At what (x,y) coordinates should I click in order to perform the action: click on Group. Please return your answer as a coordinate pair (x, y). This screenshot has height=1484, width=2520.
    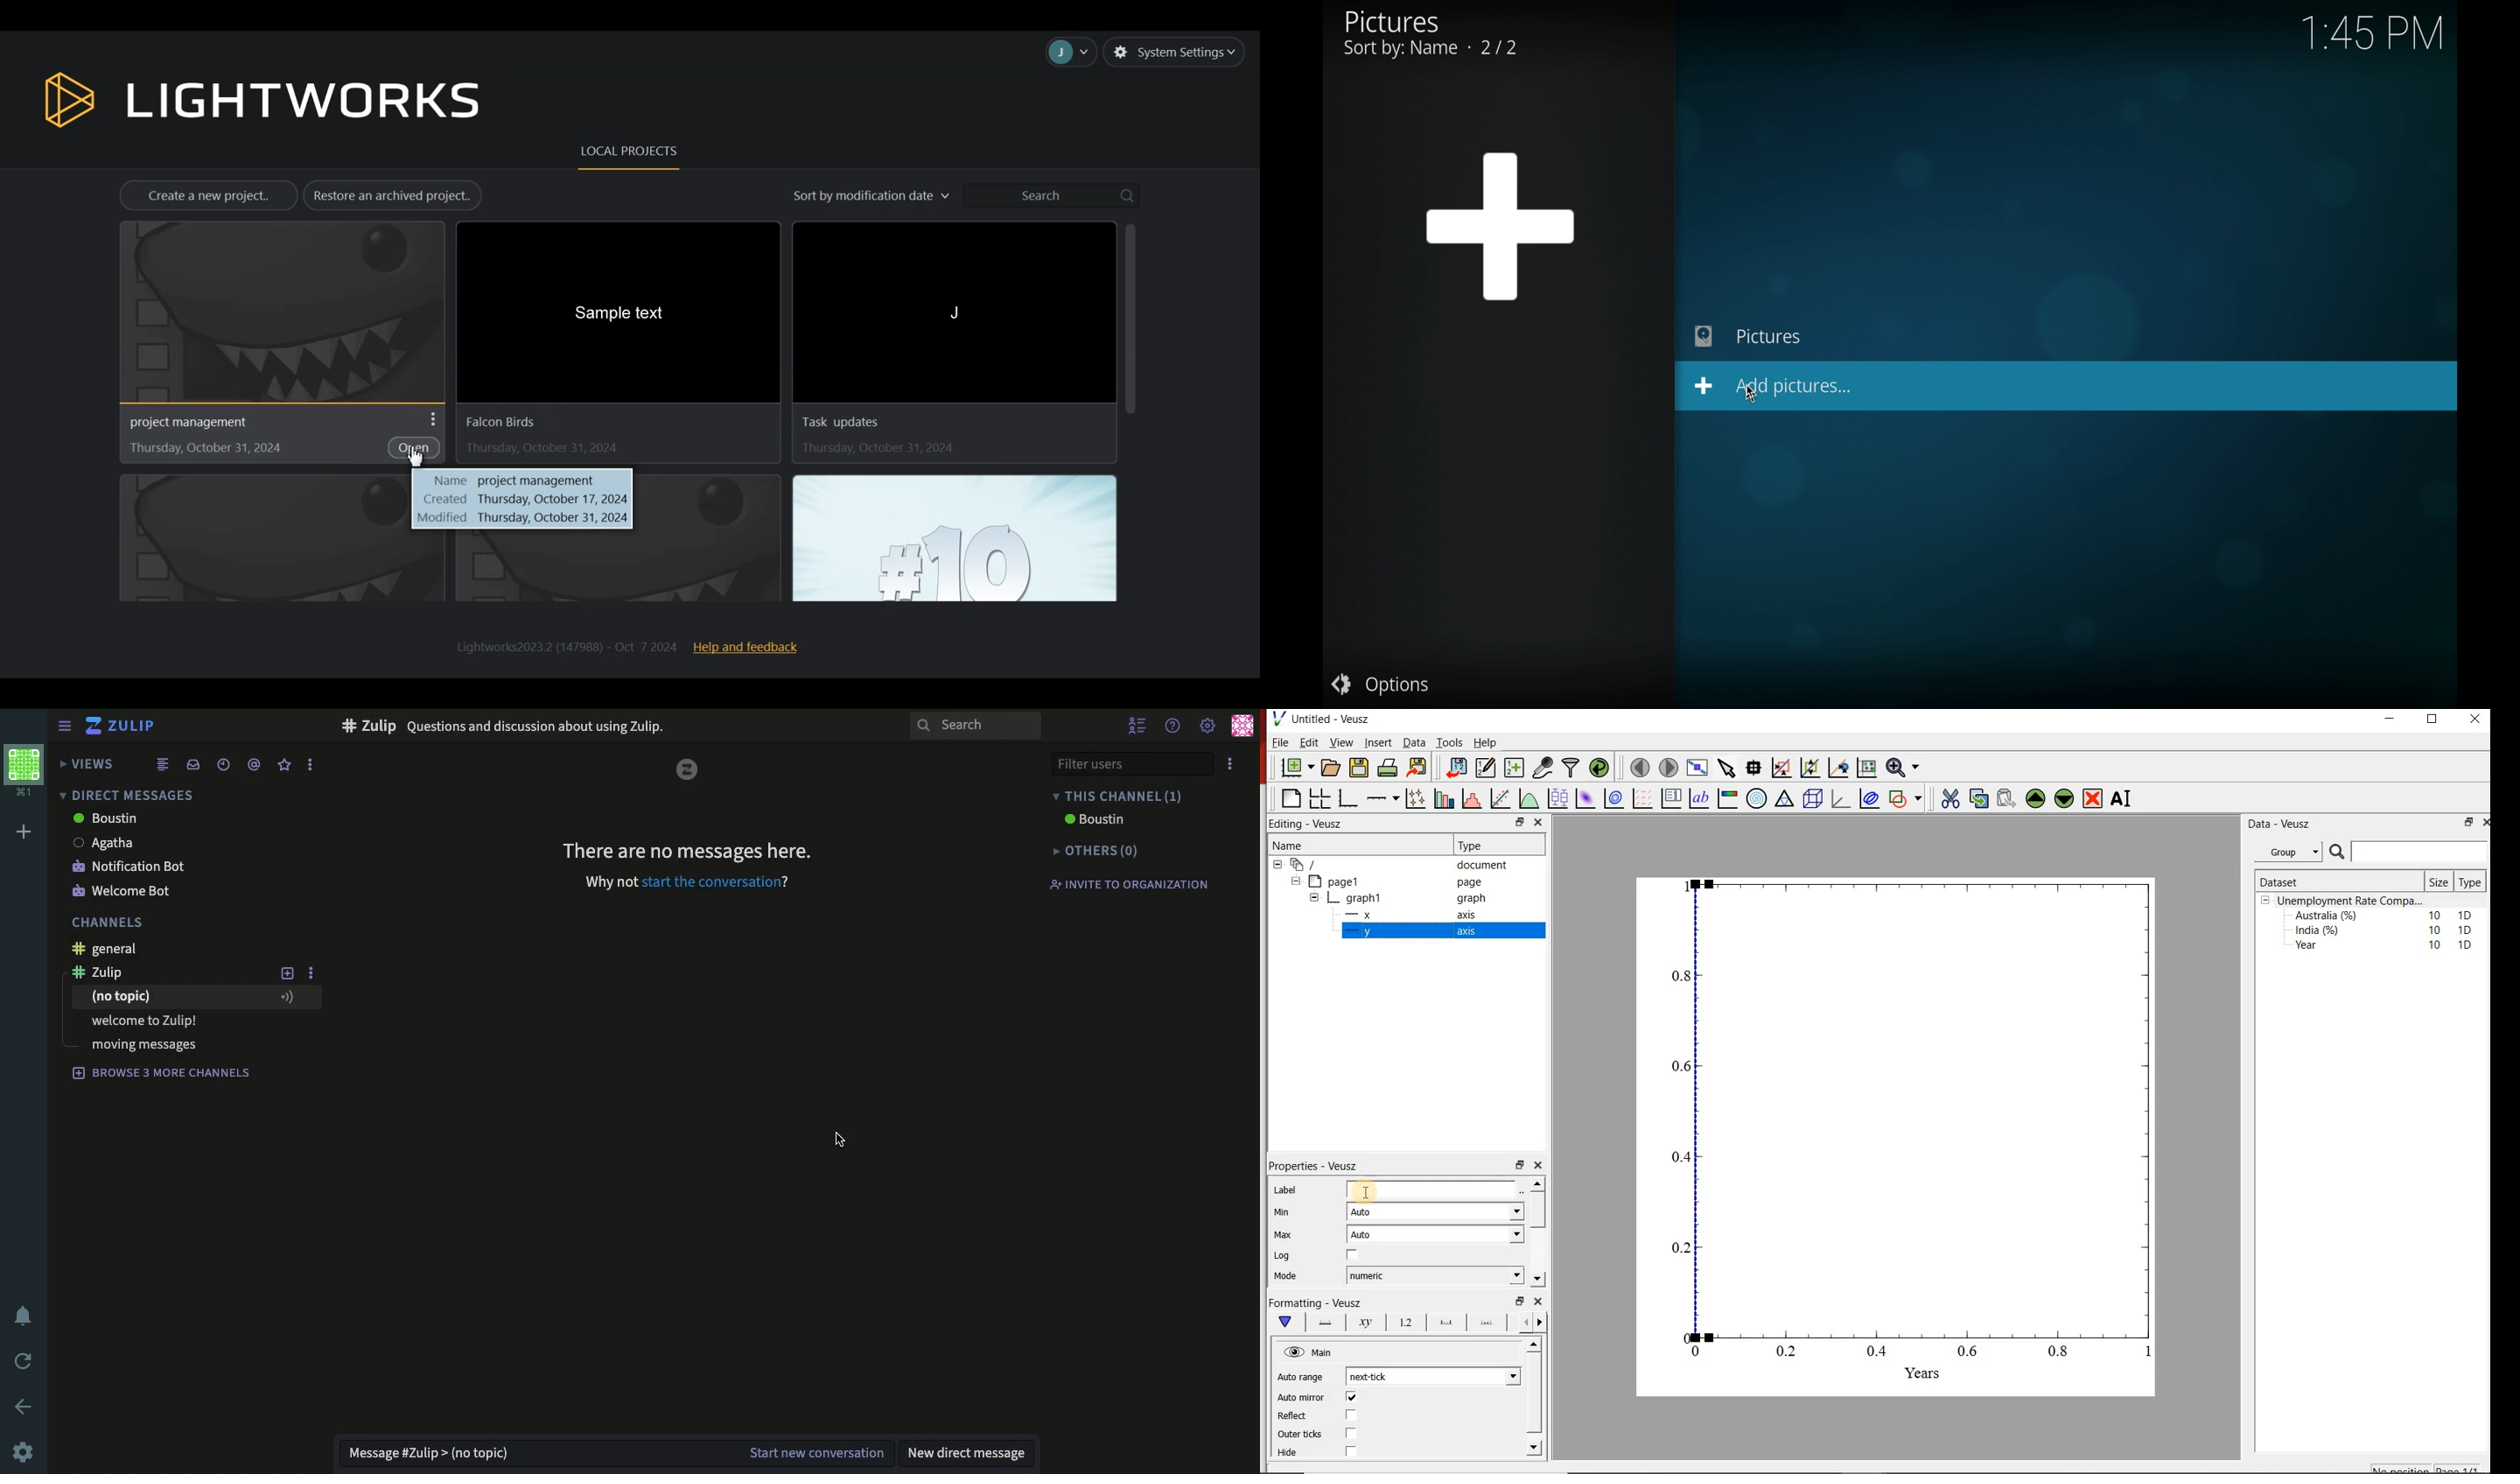
    Looking at the image, I should click on (2291, 852).